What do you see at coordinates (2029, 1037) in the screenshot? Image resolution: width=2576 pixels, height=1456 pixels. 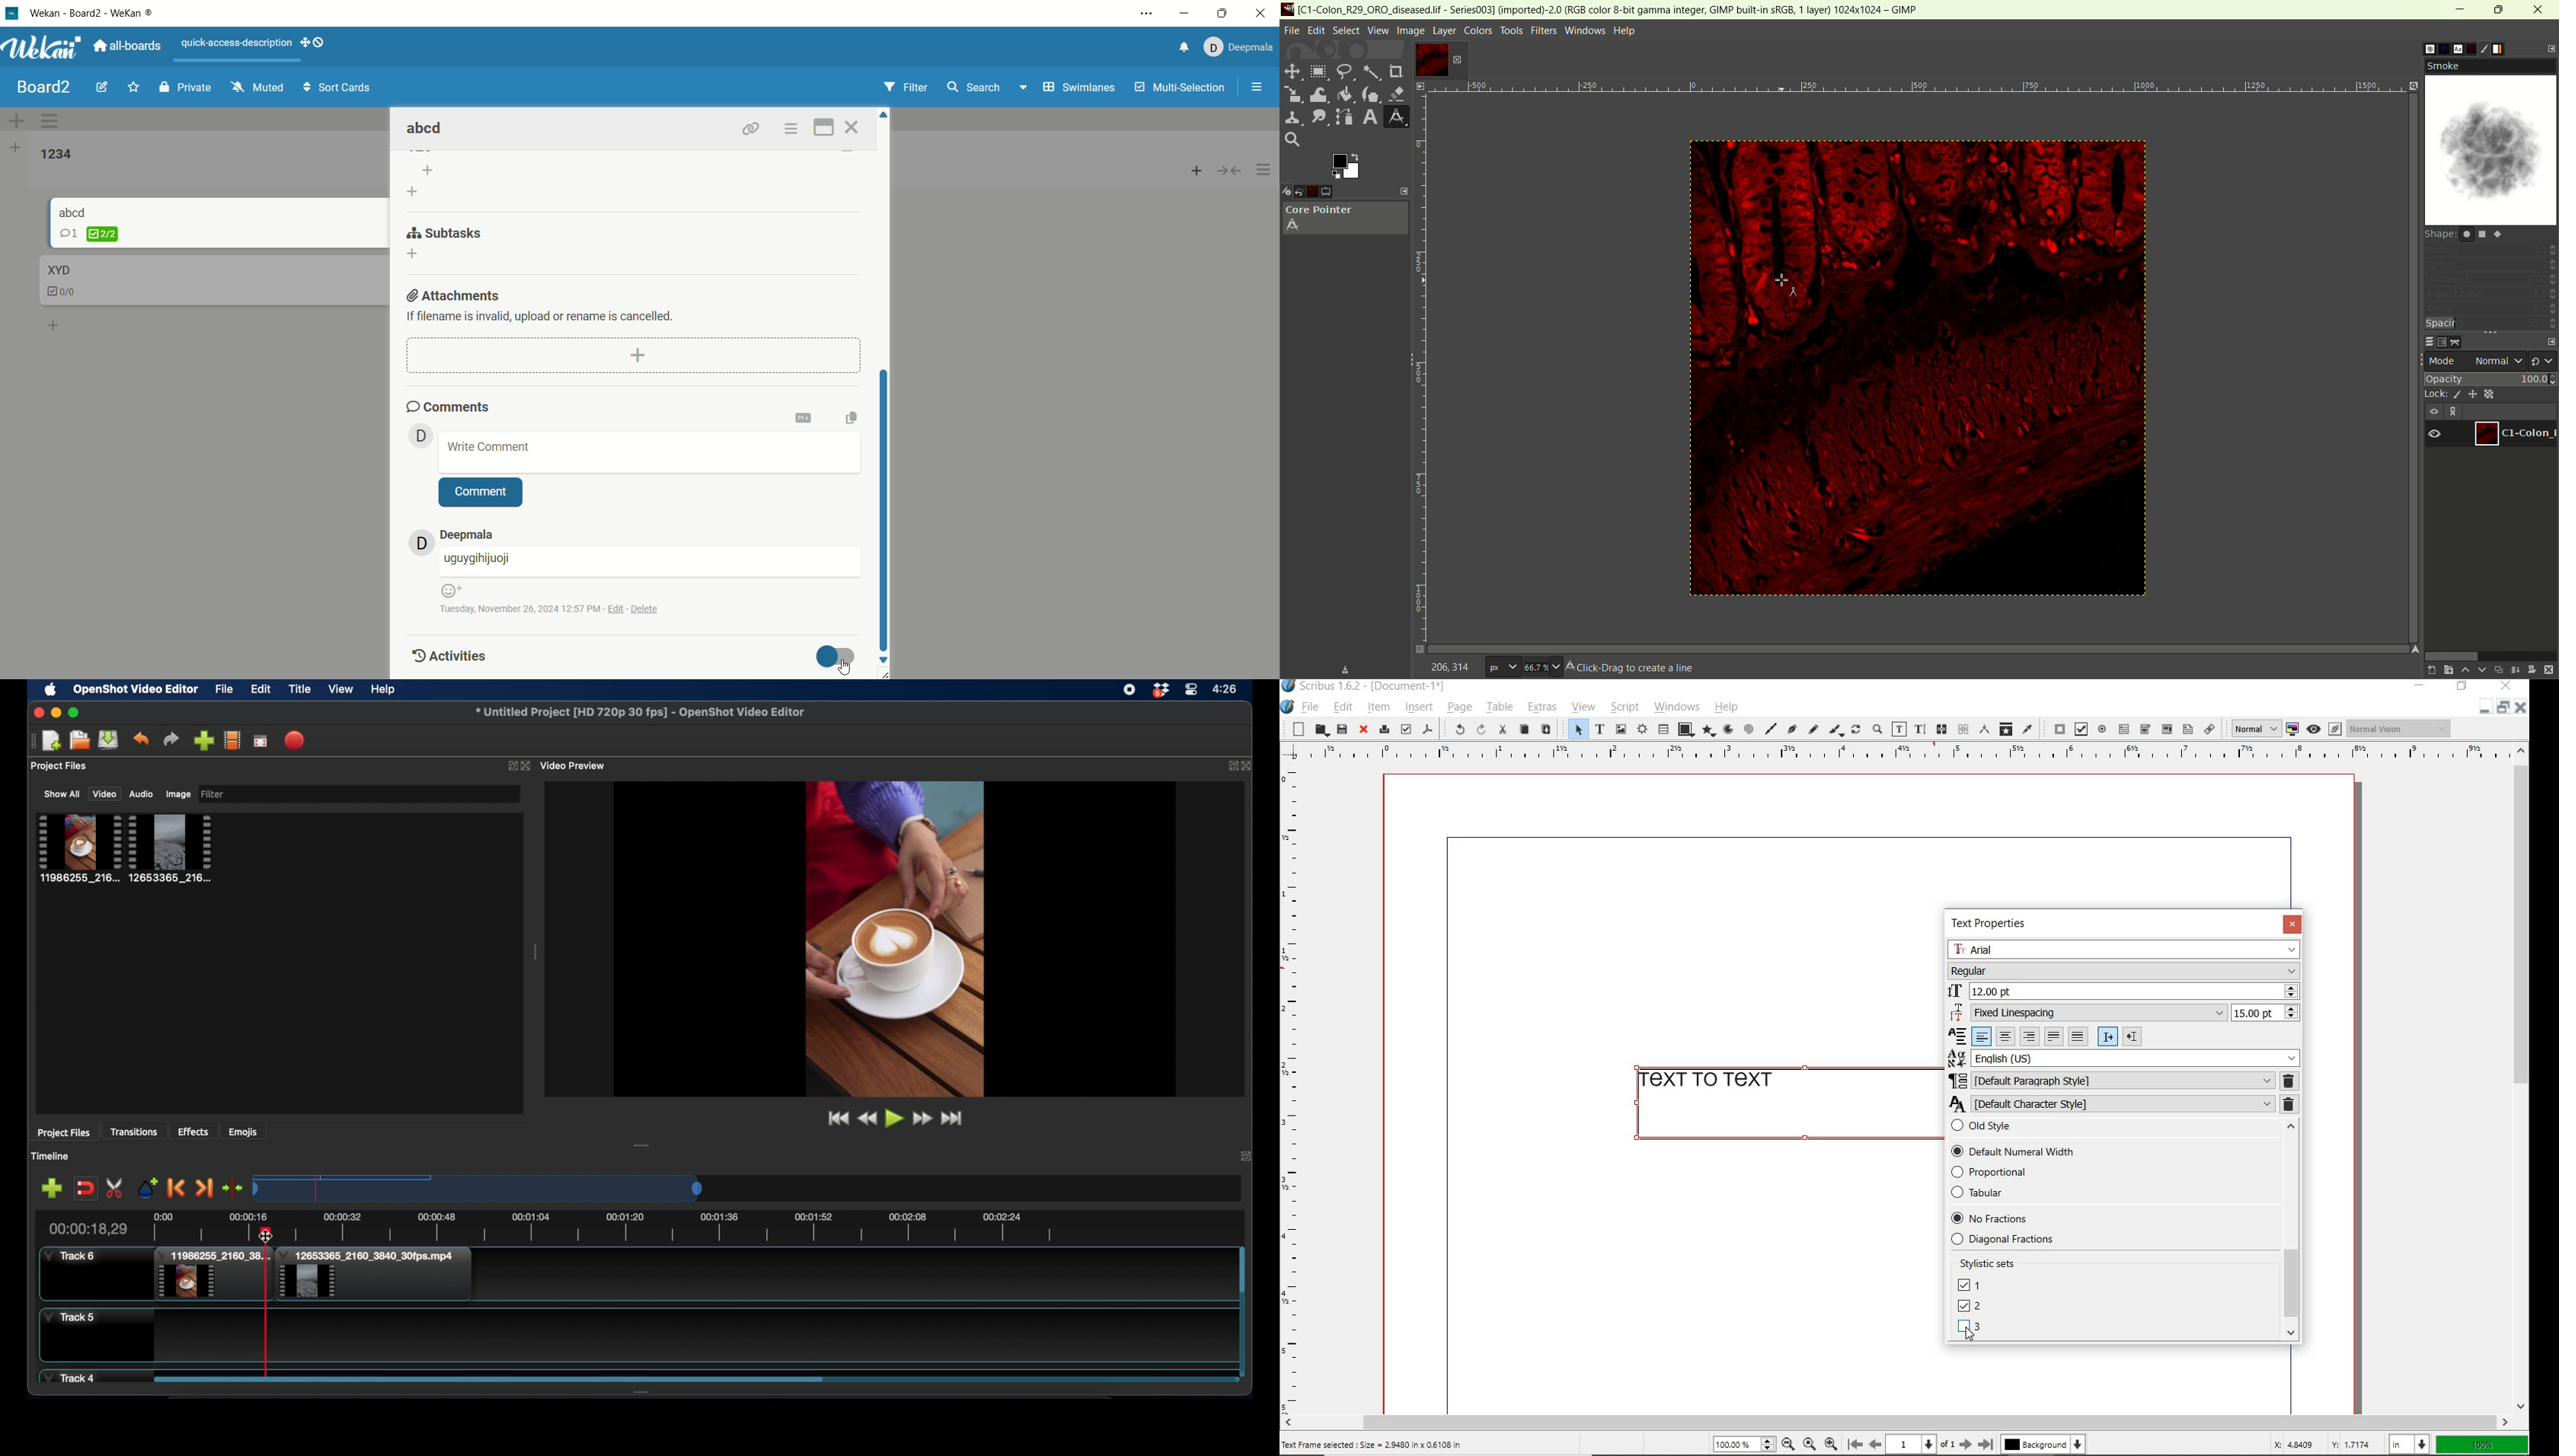 I see `Right align` at bounding box center [2029, 1037].